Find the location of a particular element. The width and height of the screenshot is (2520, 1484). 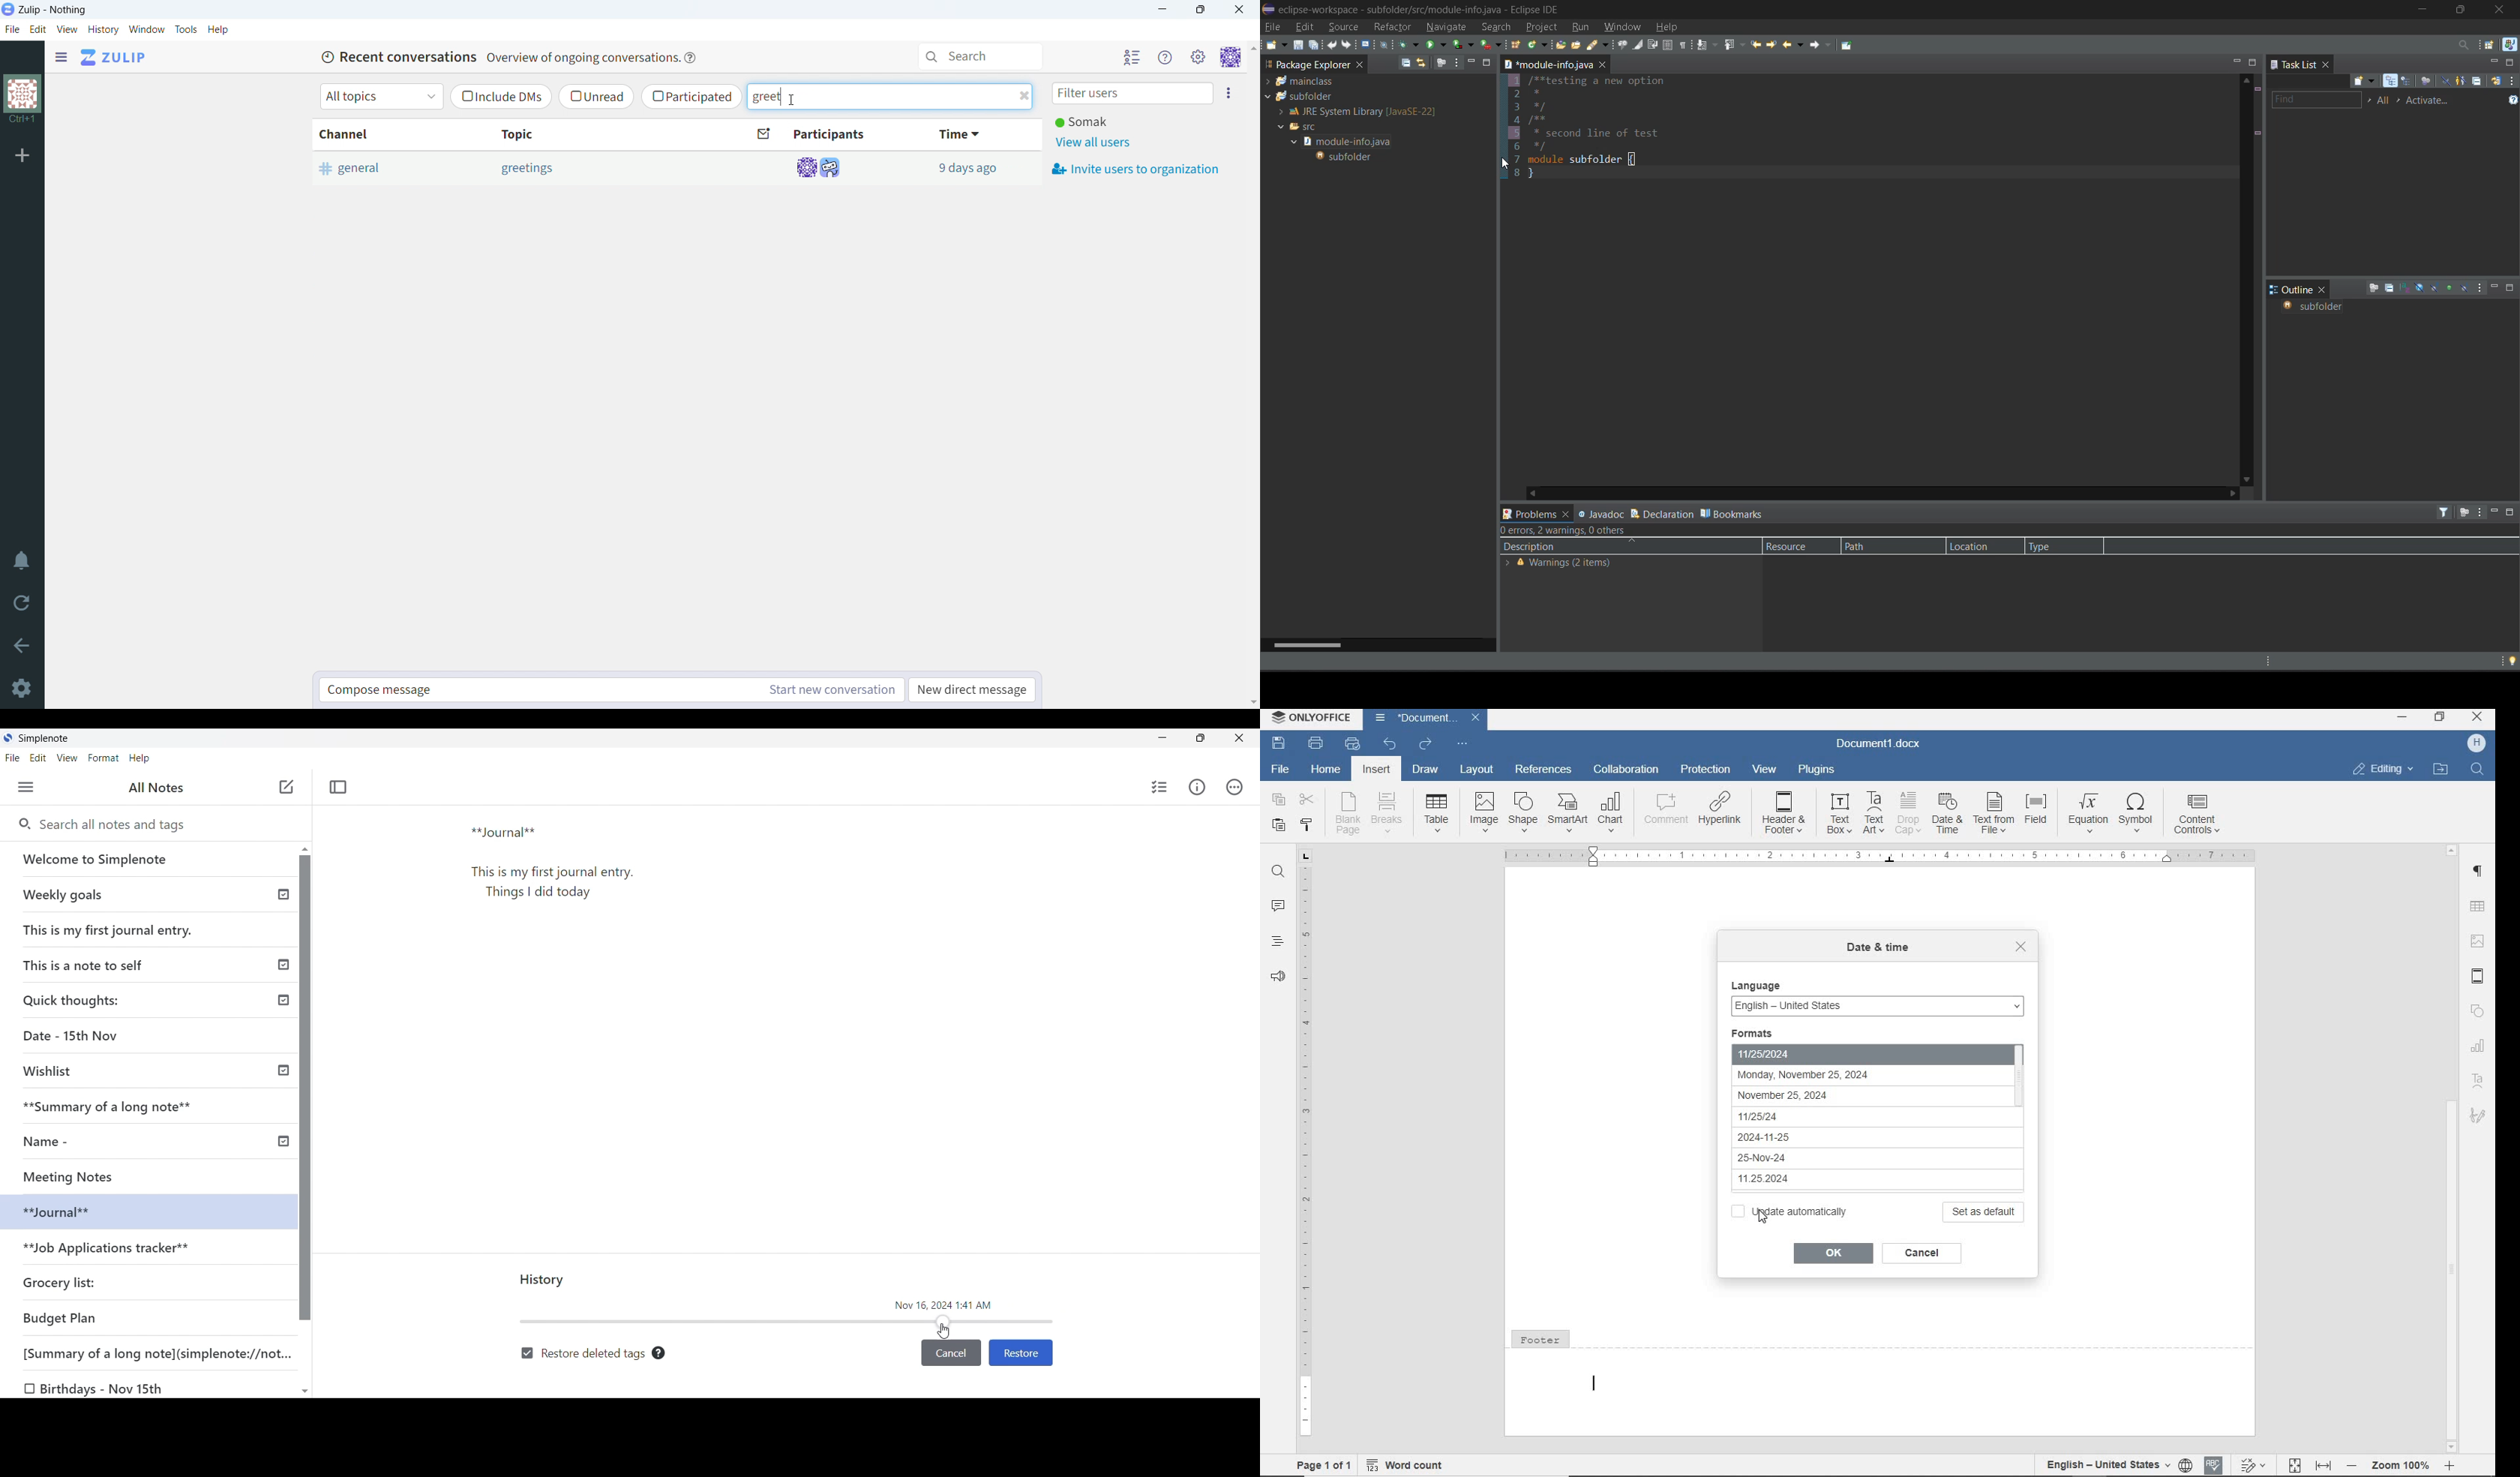

subfolder is located at coordinates (2311, 308).